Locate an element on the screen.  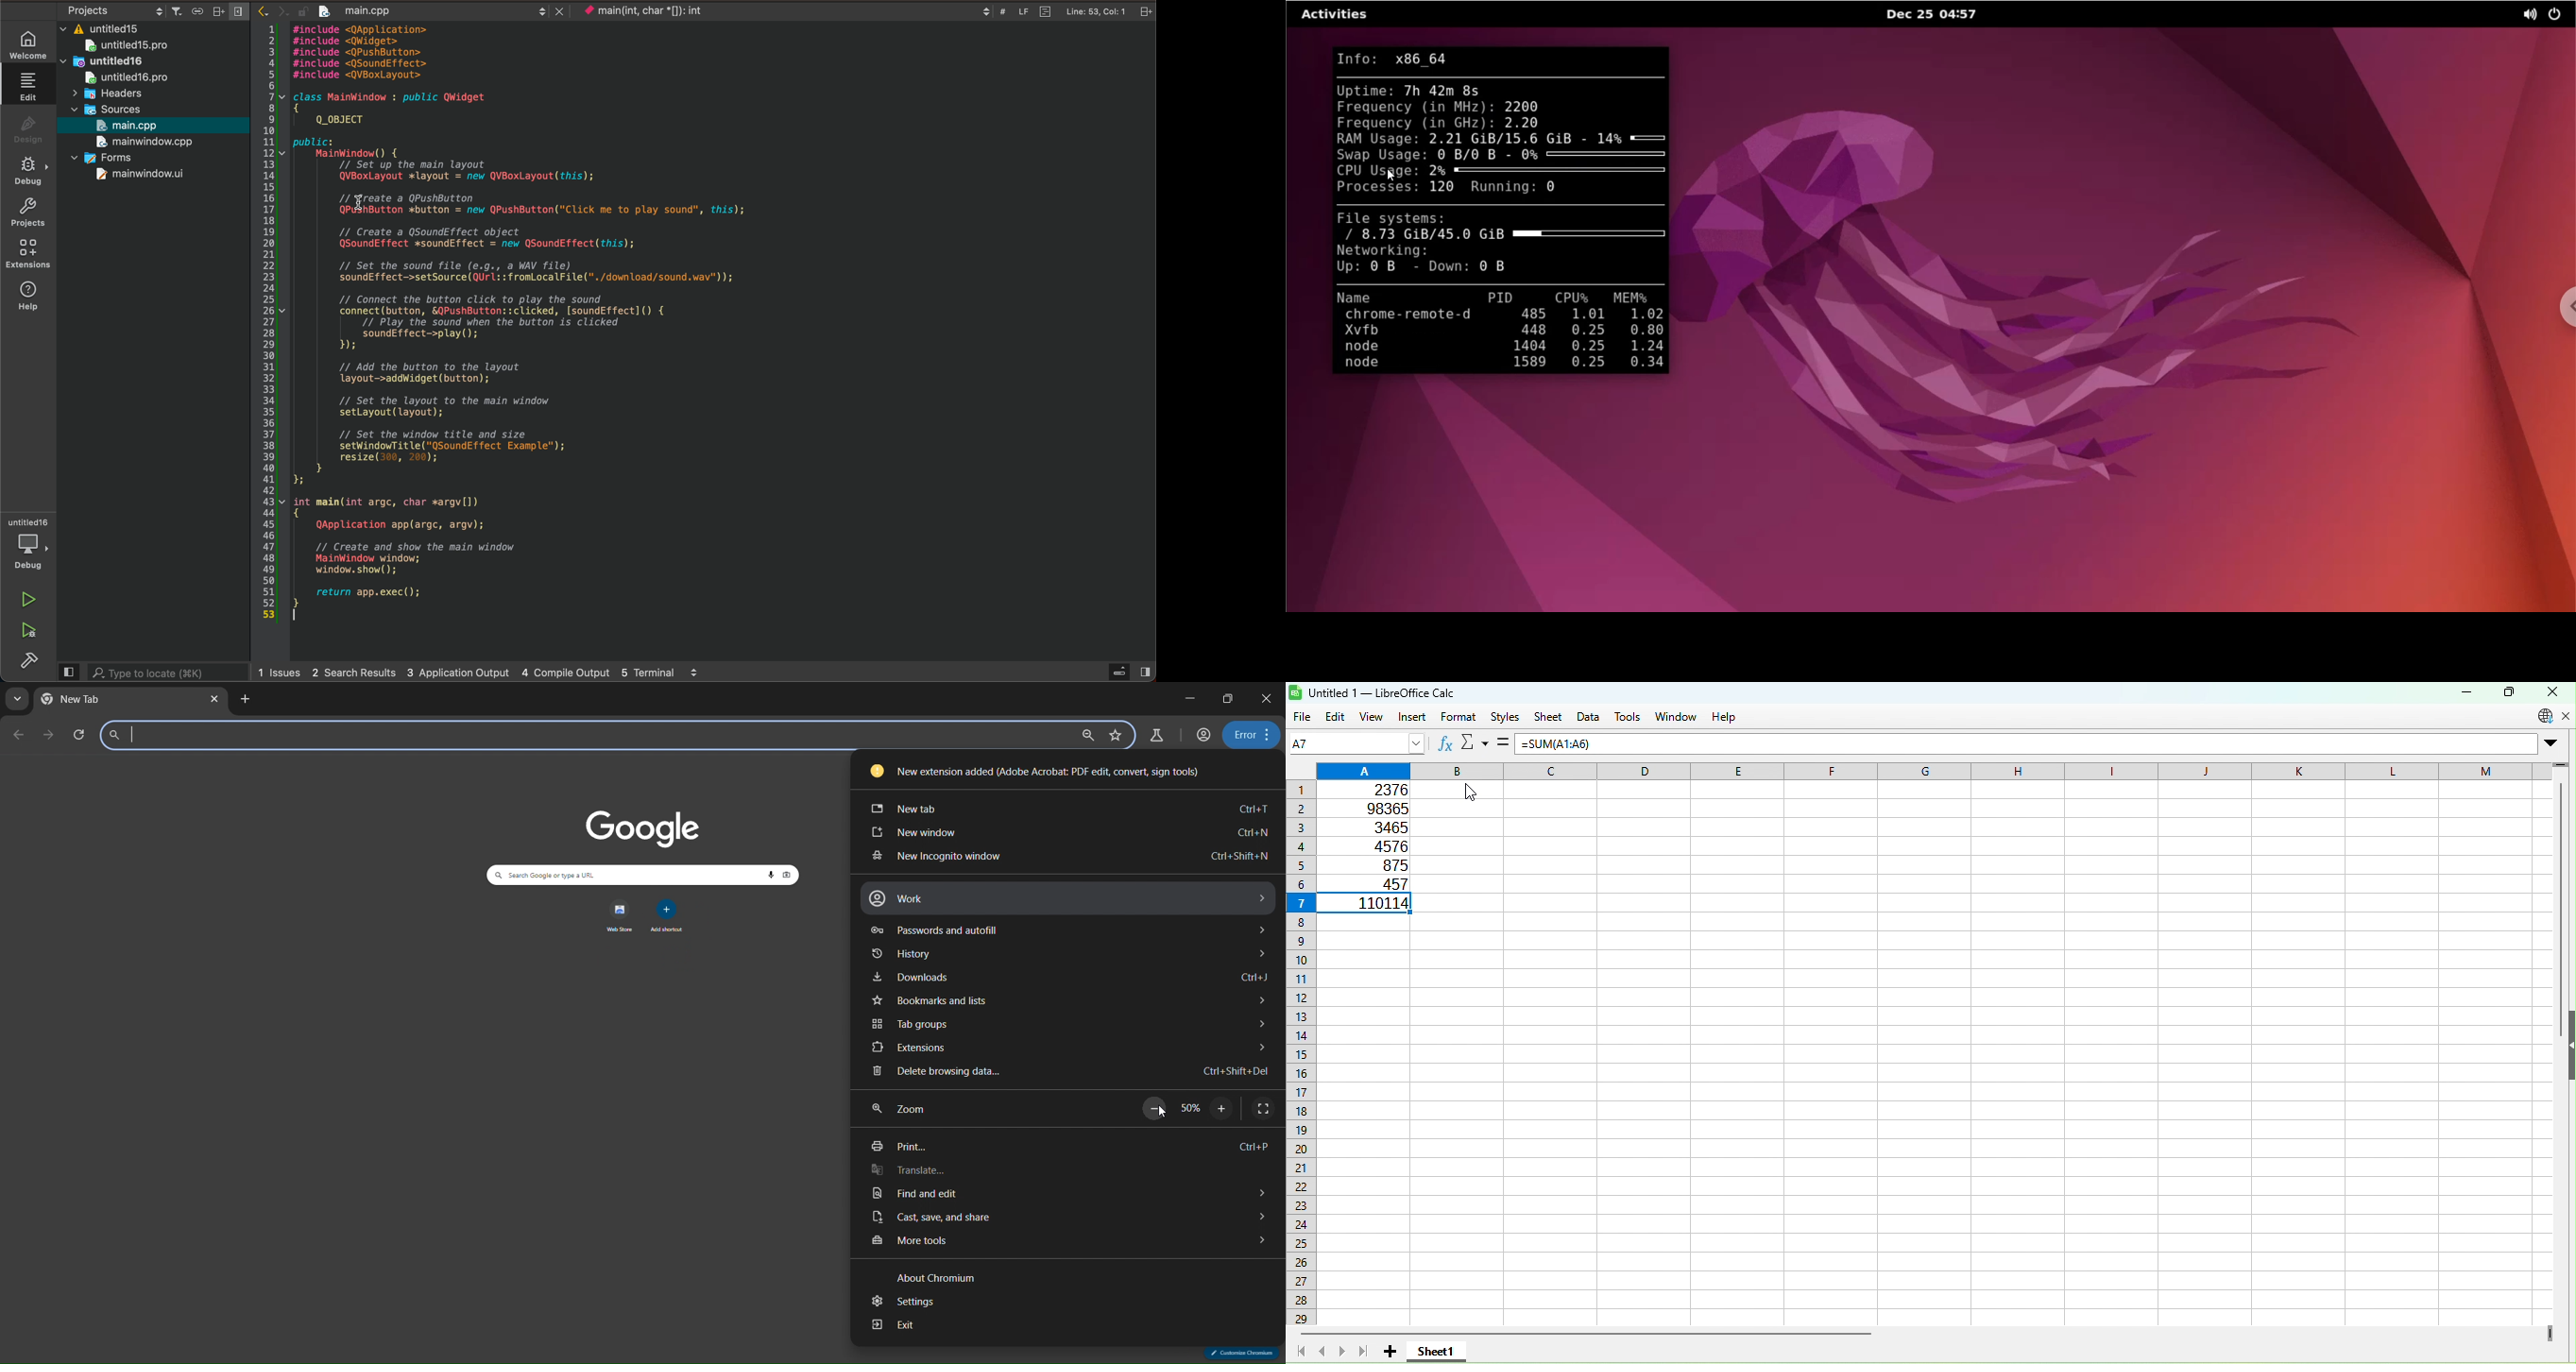
110114 is located at coordinates (1368, 904).